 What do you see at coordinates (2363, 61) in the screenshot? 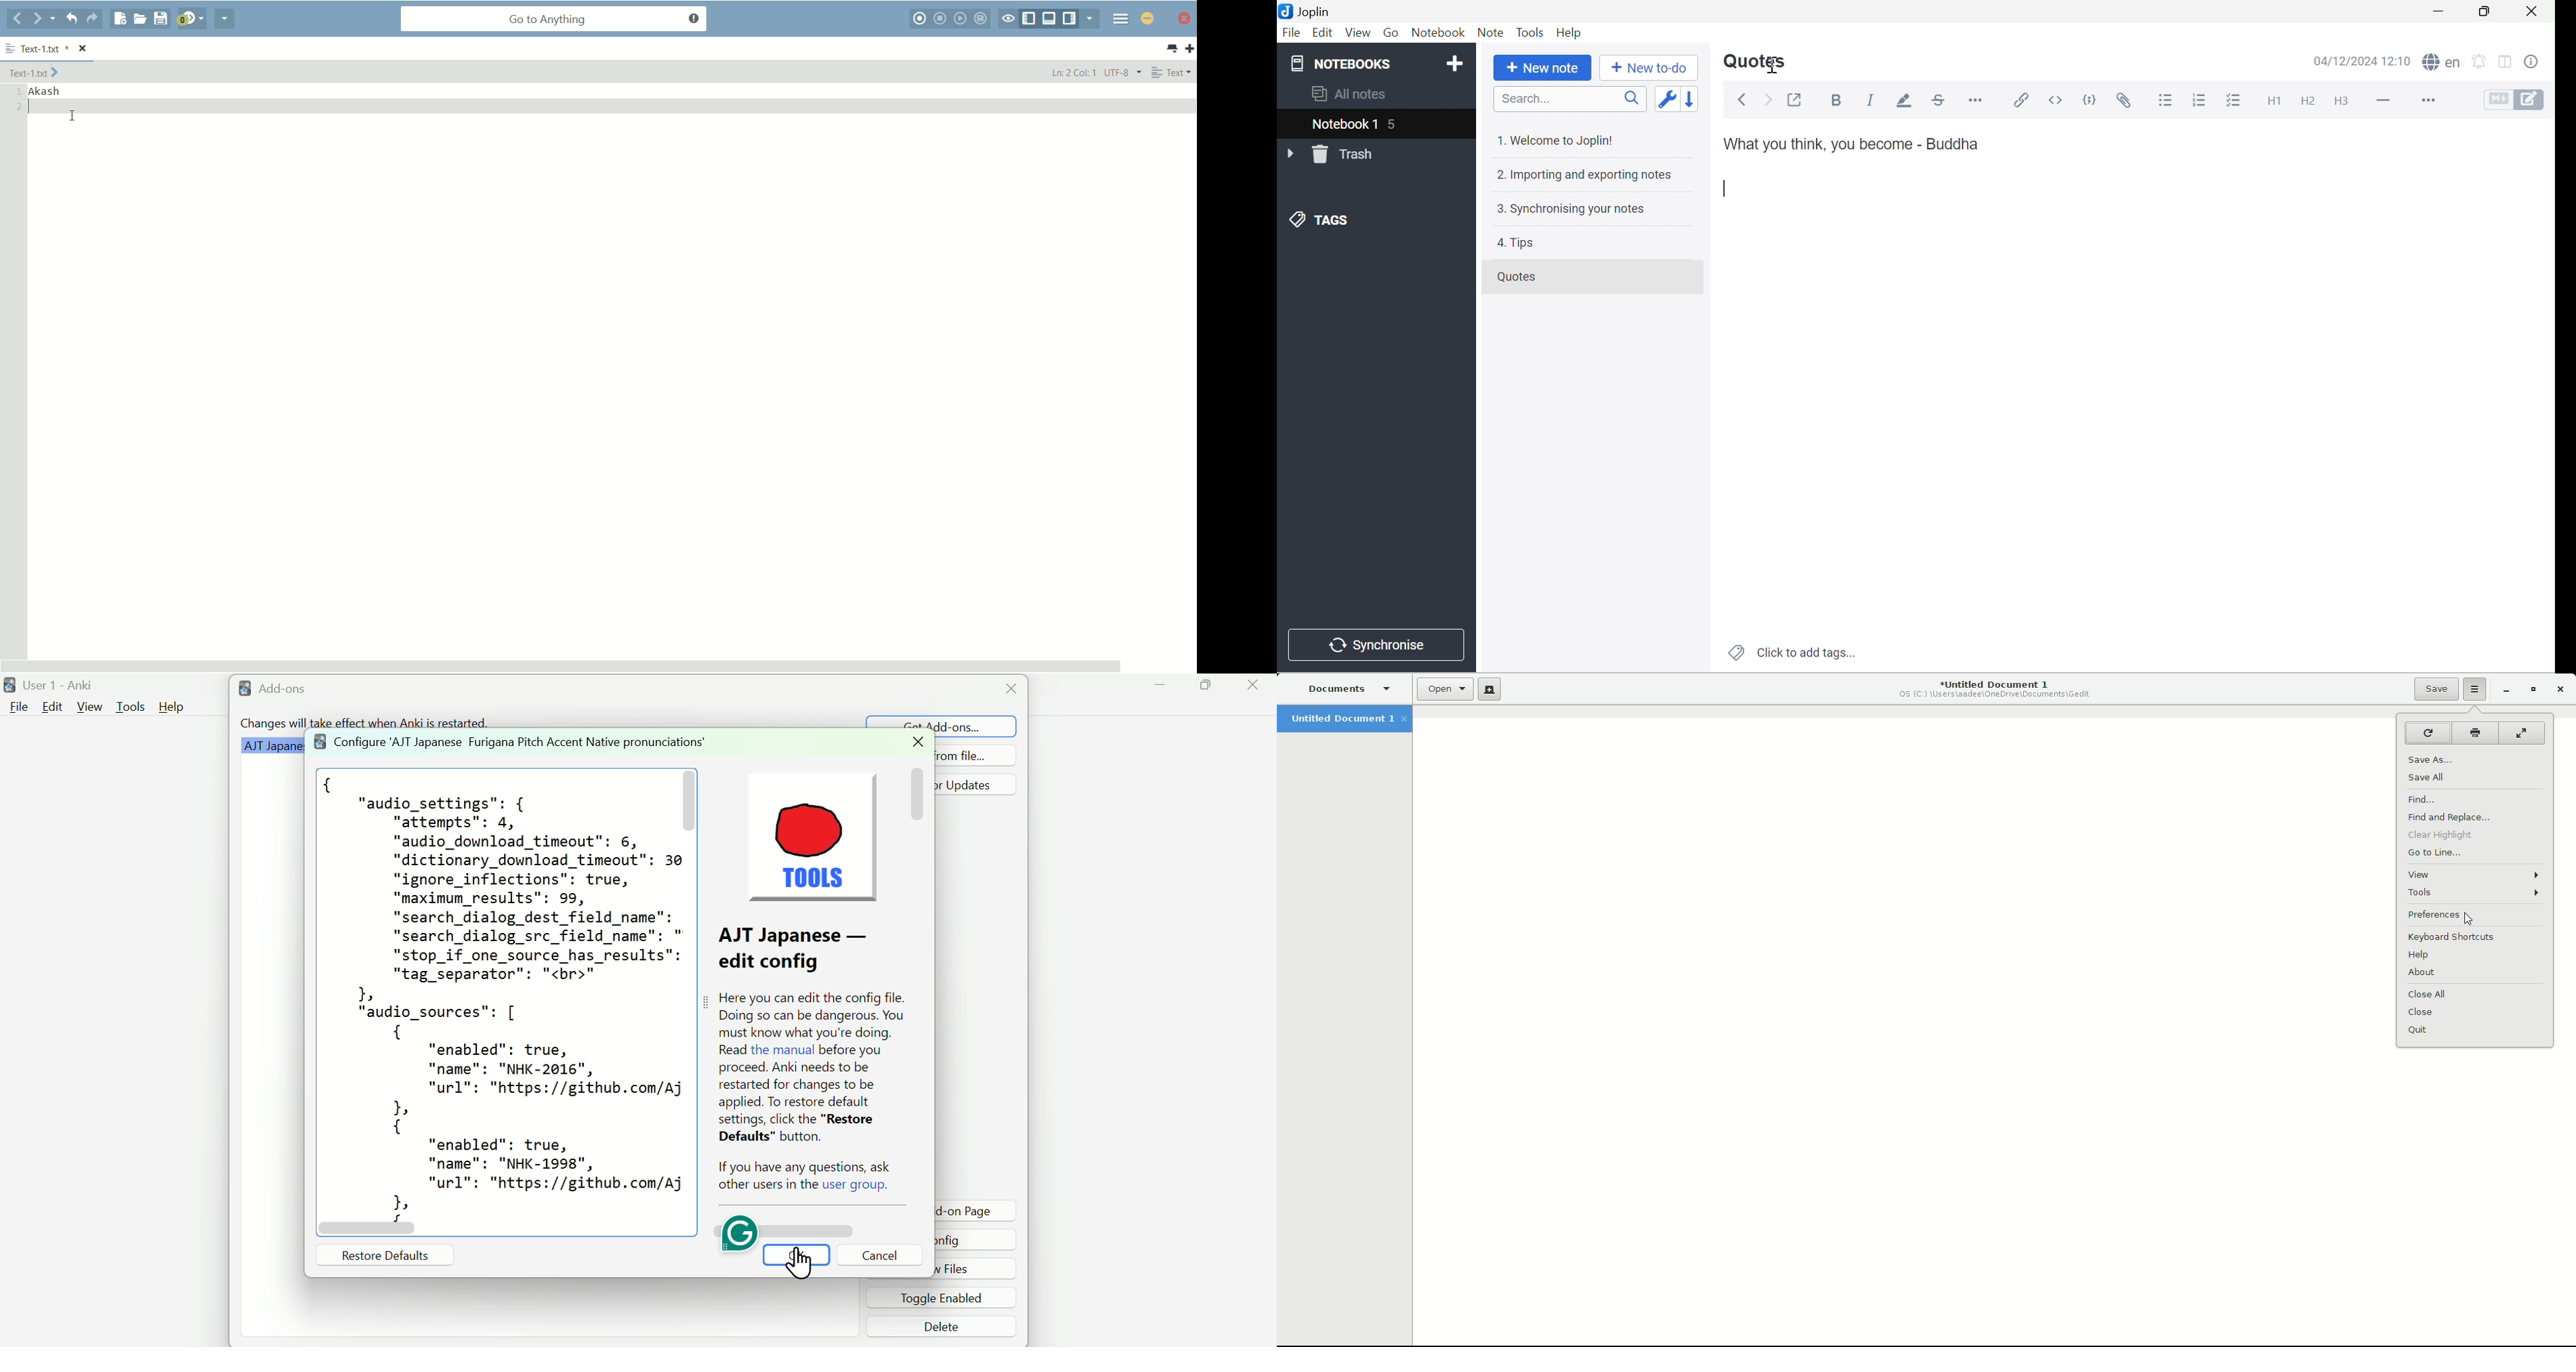
I see `04/12/2024 12:10` at bounding box center [2363, 61].